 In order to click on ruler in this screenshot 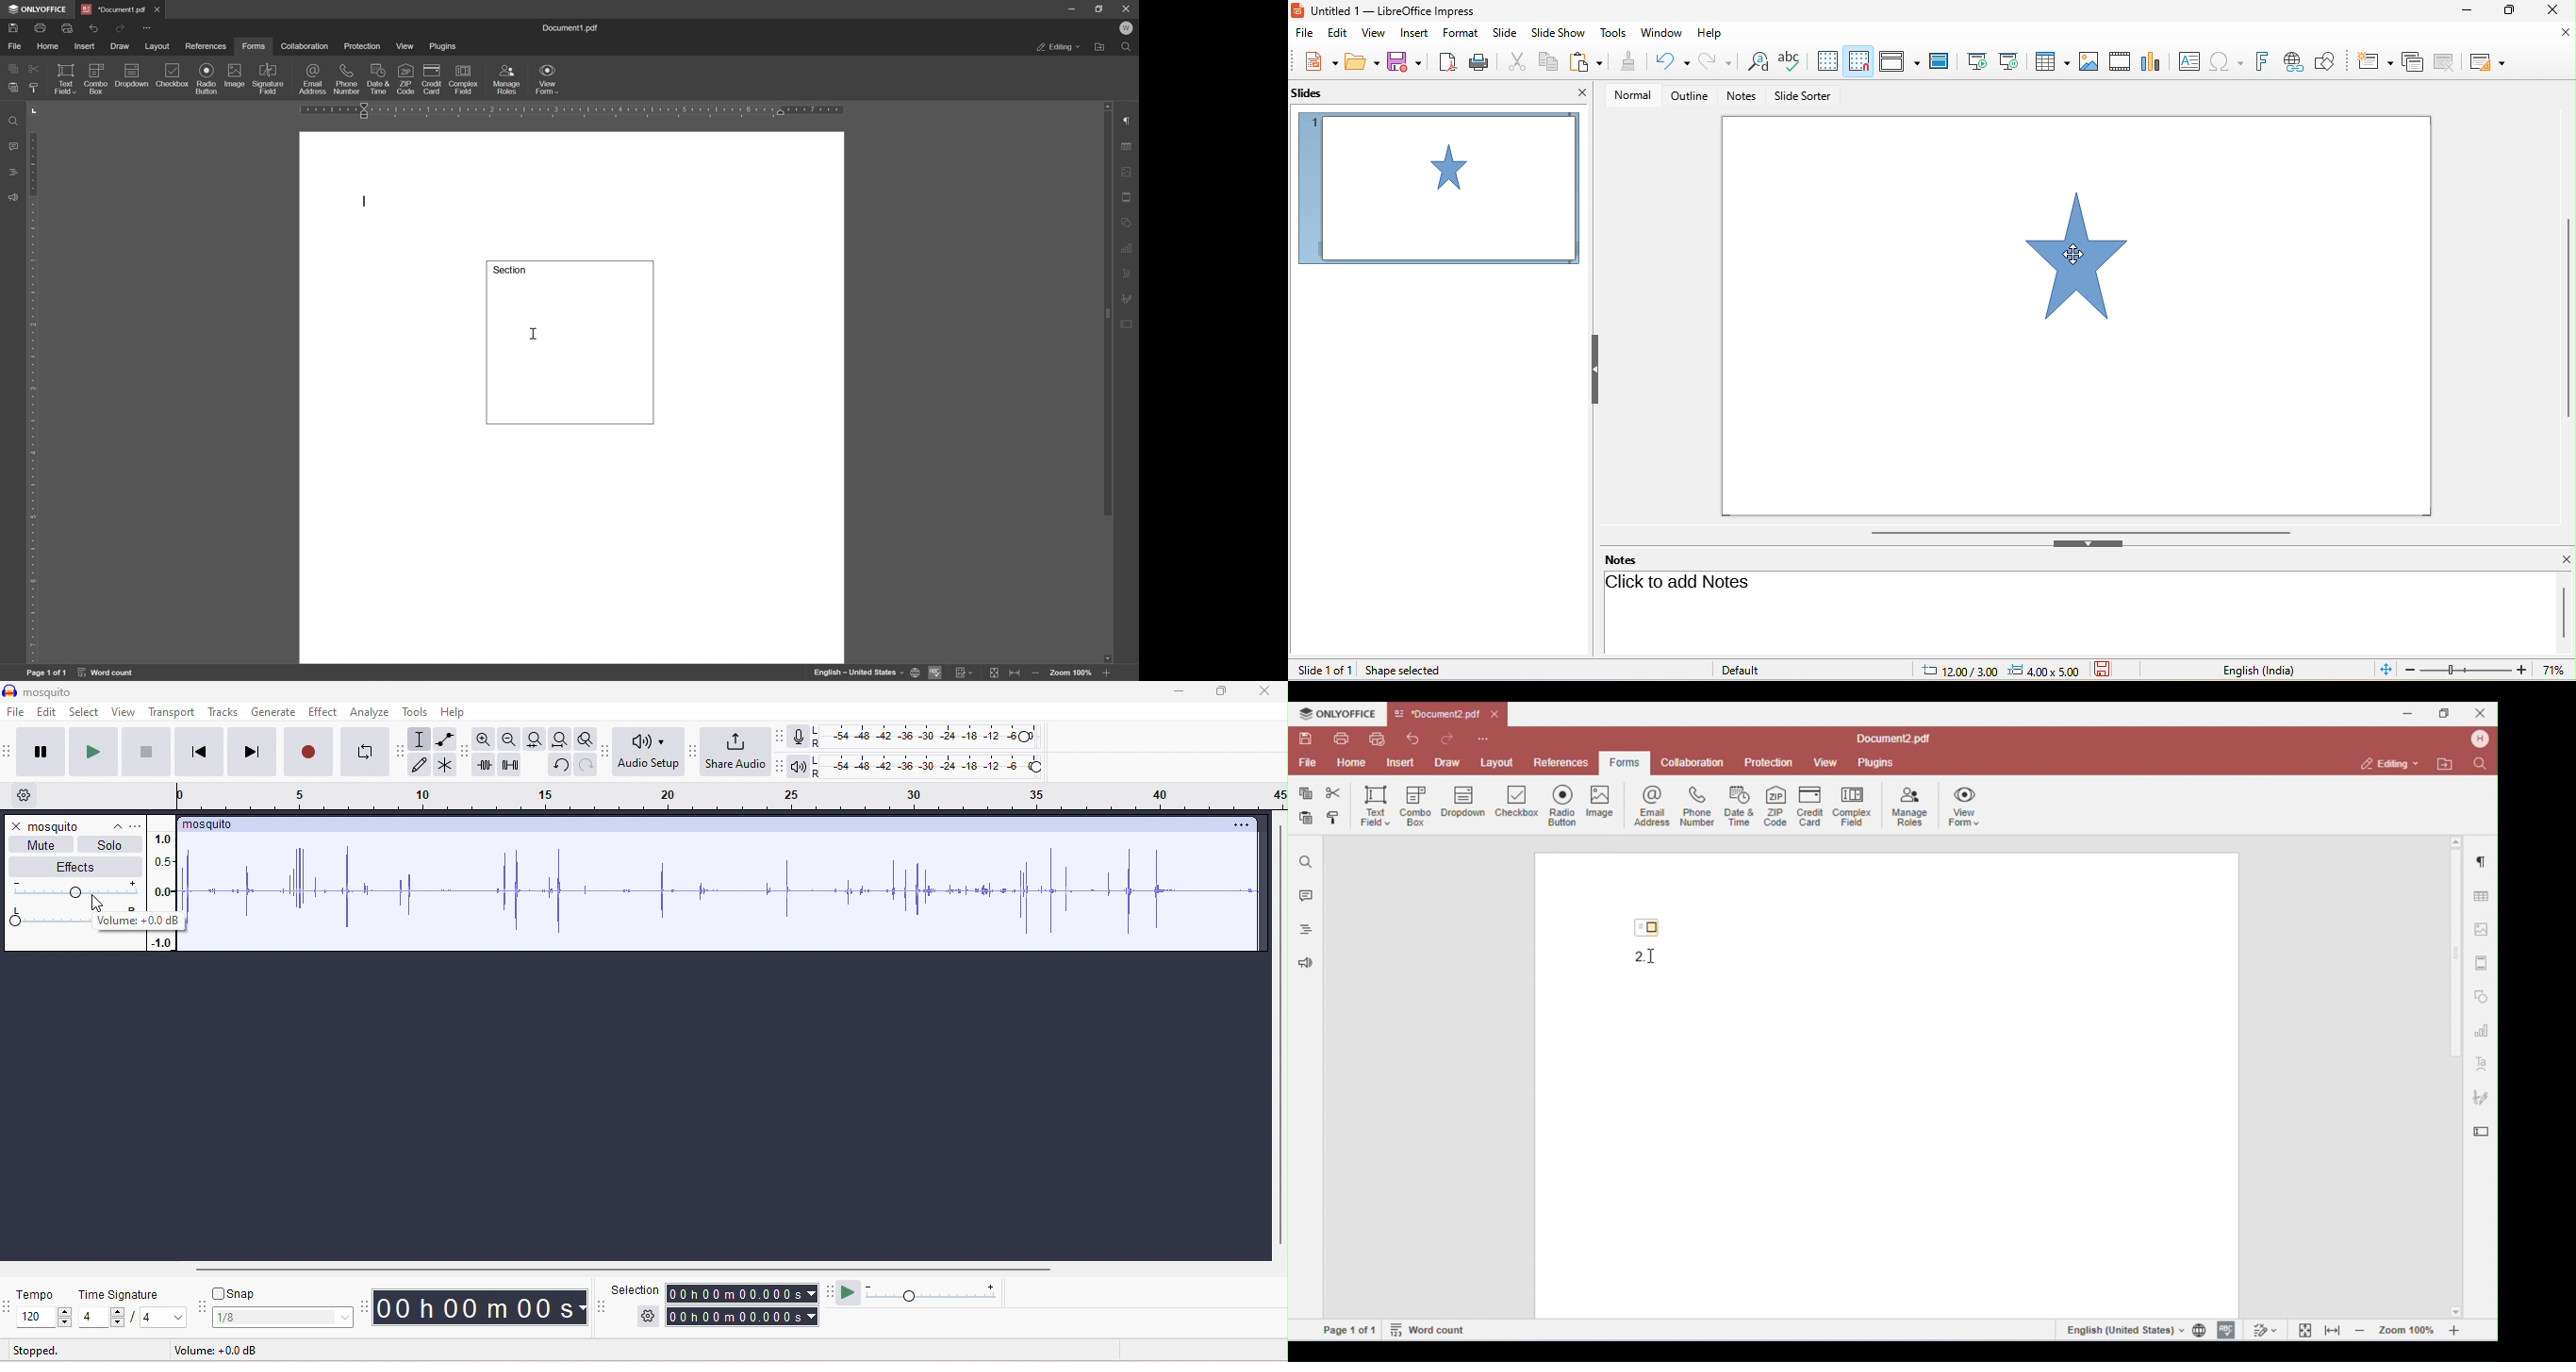, I will do `click(572, 112)`.